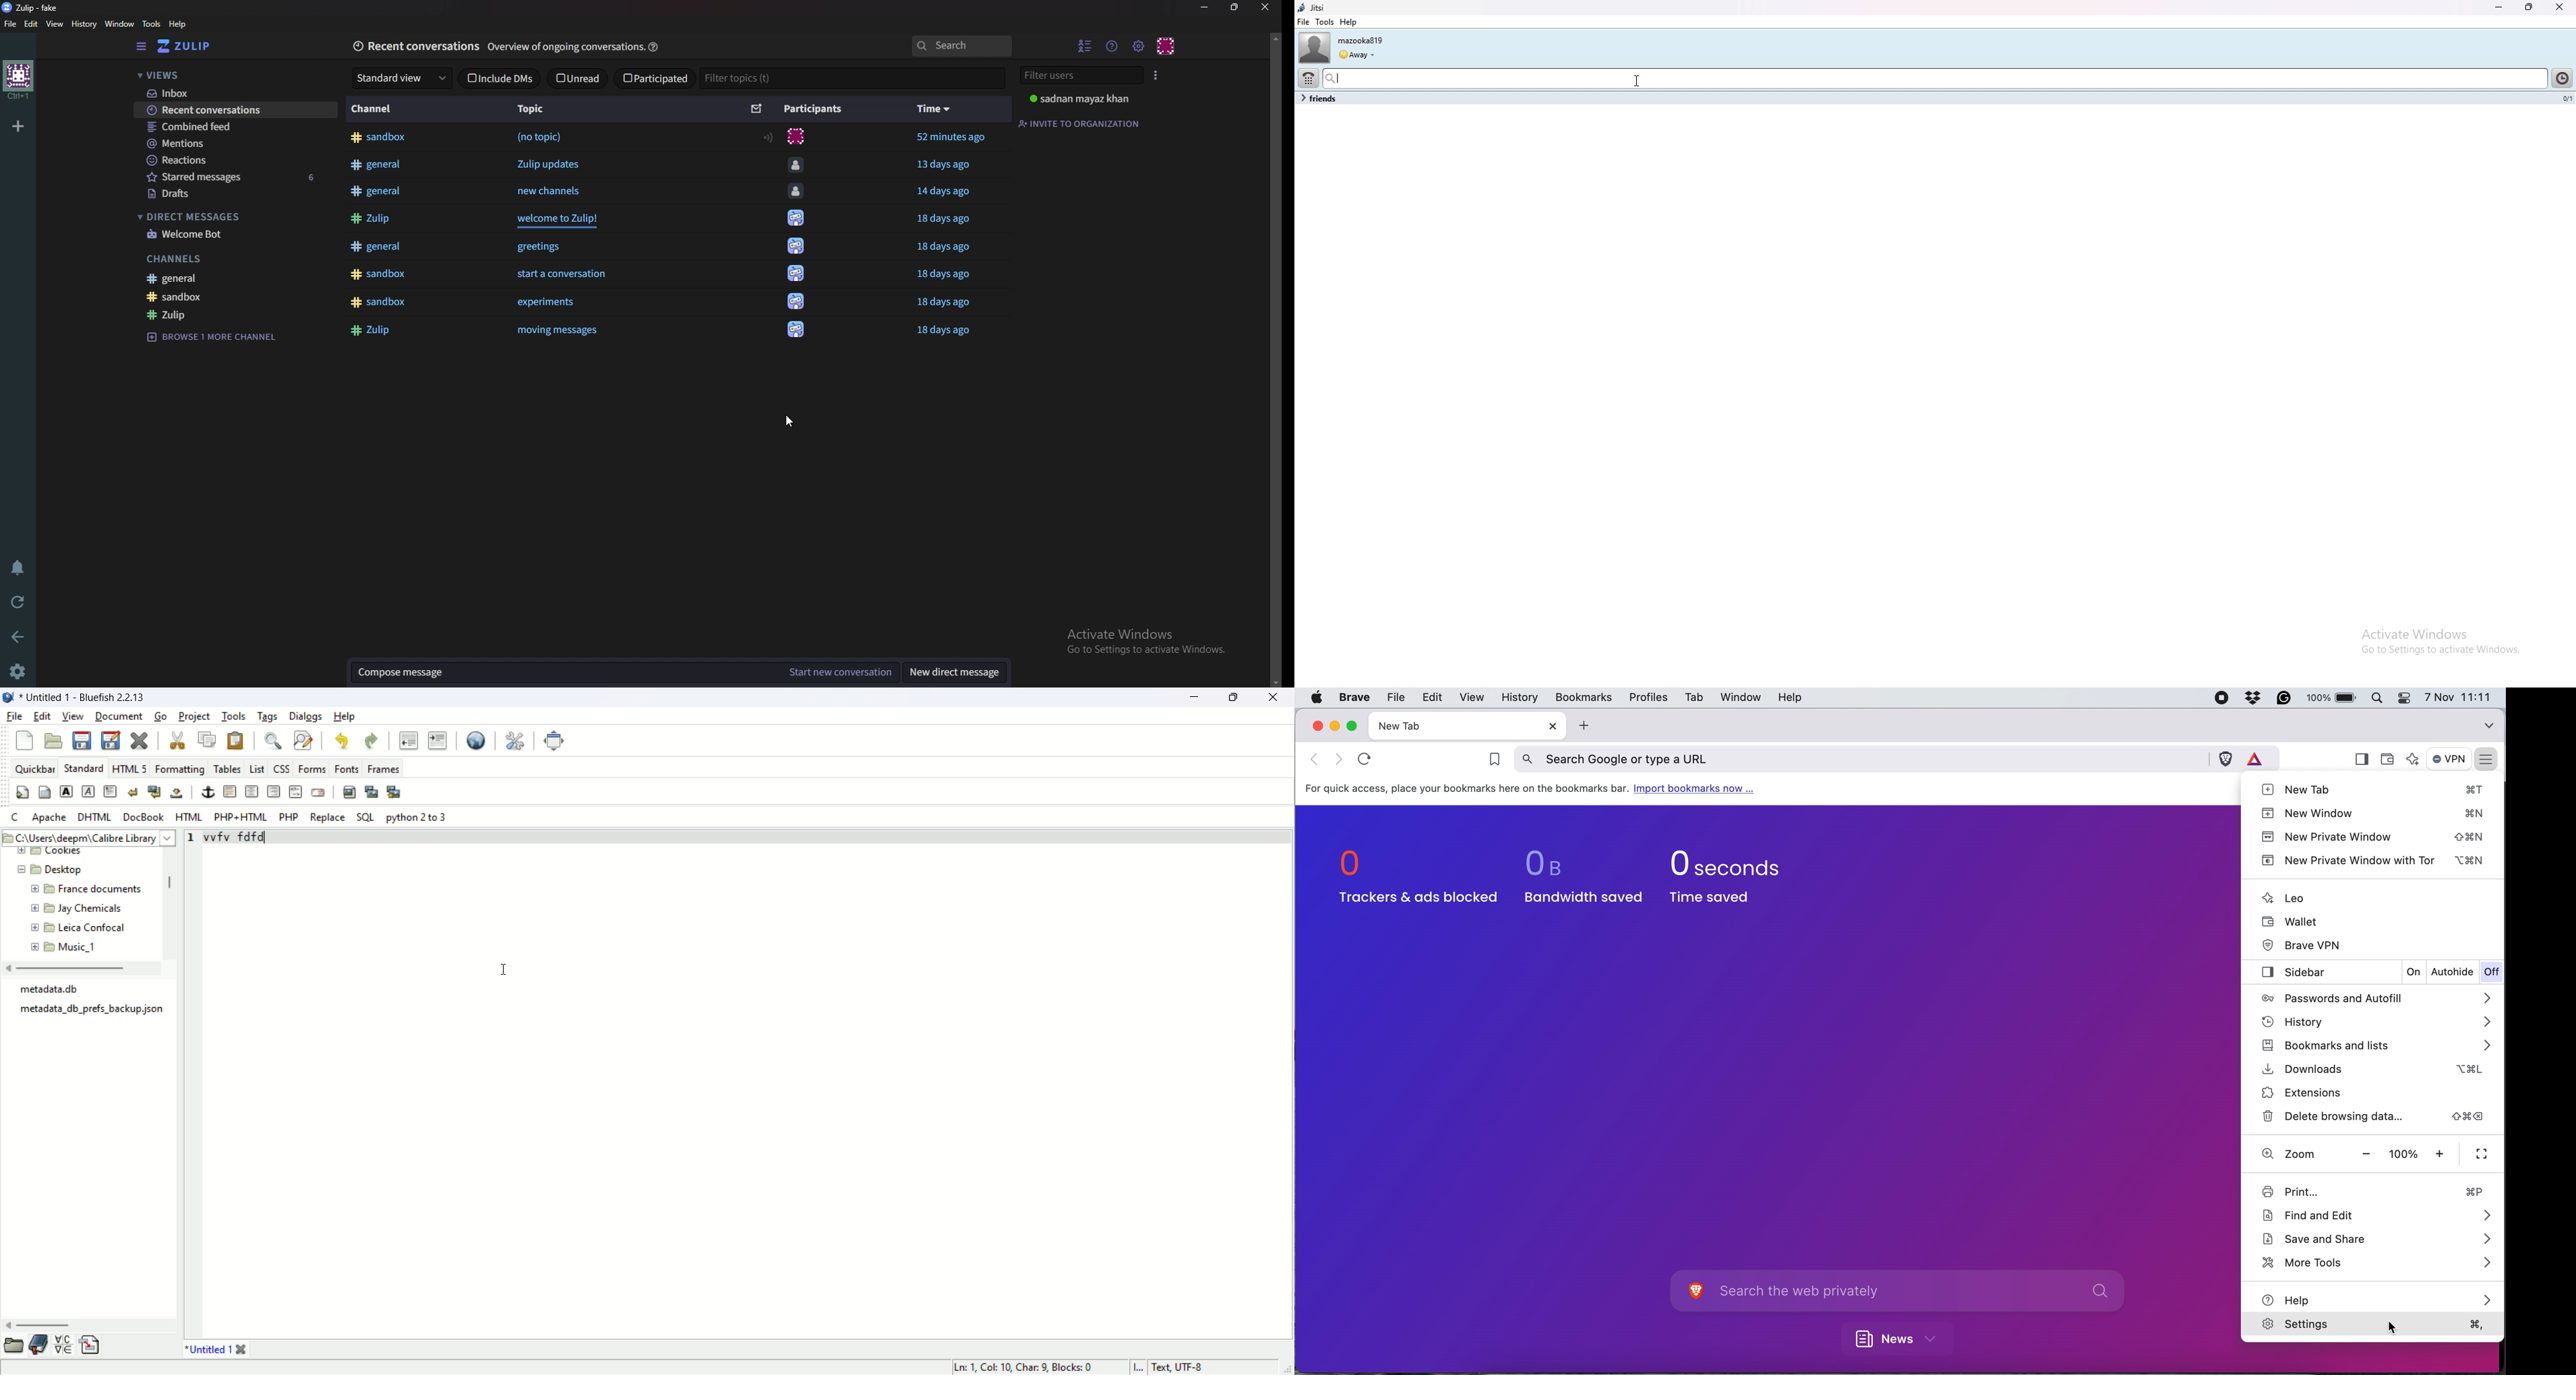  Describe the element at coordinates (113, 740) in the screenshot. I see `save as` at that location.